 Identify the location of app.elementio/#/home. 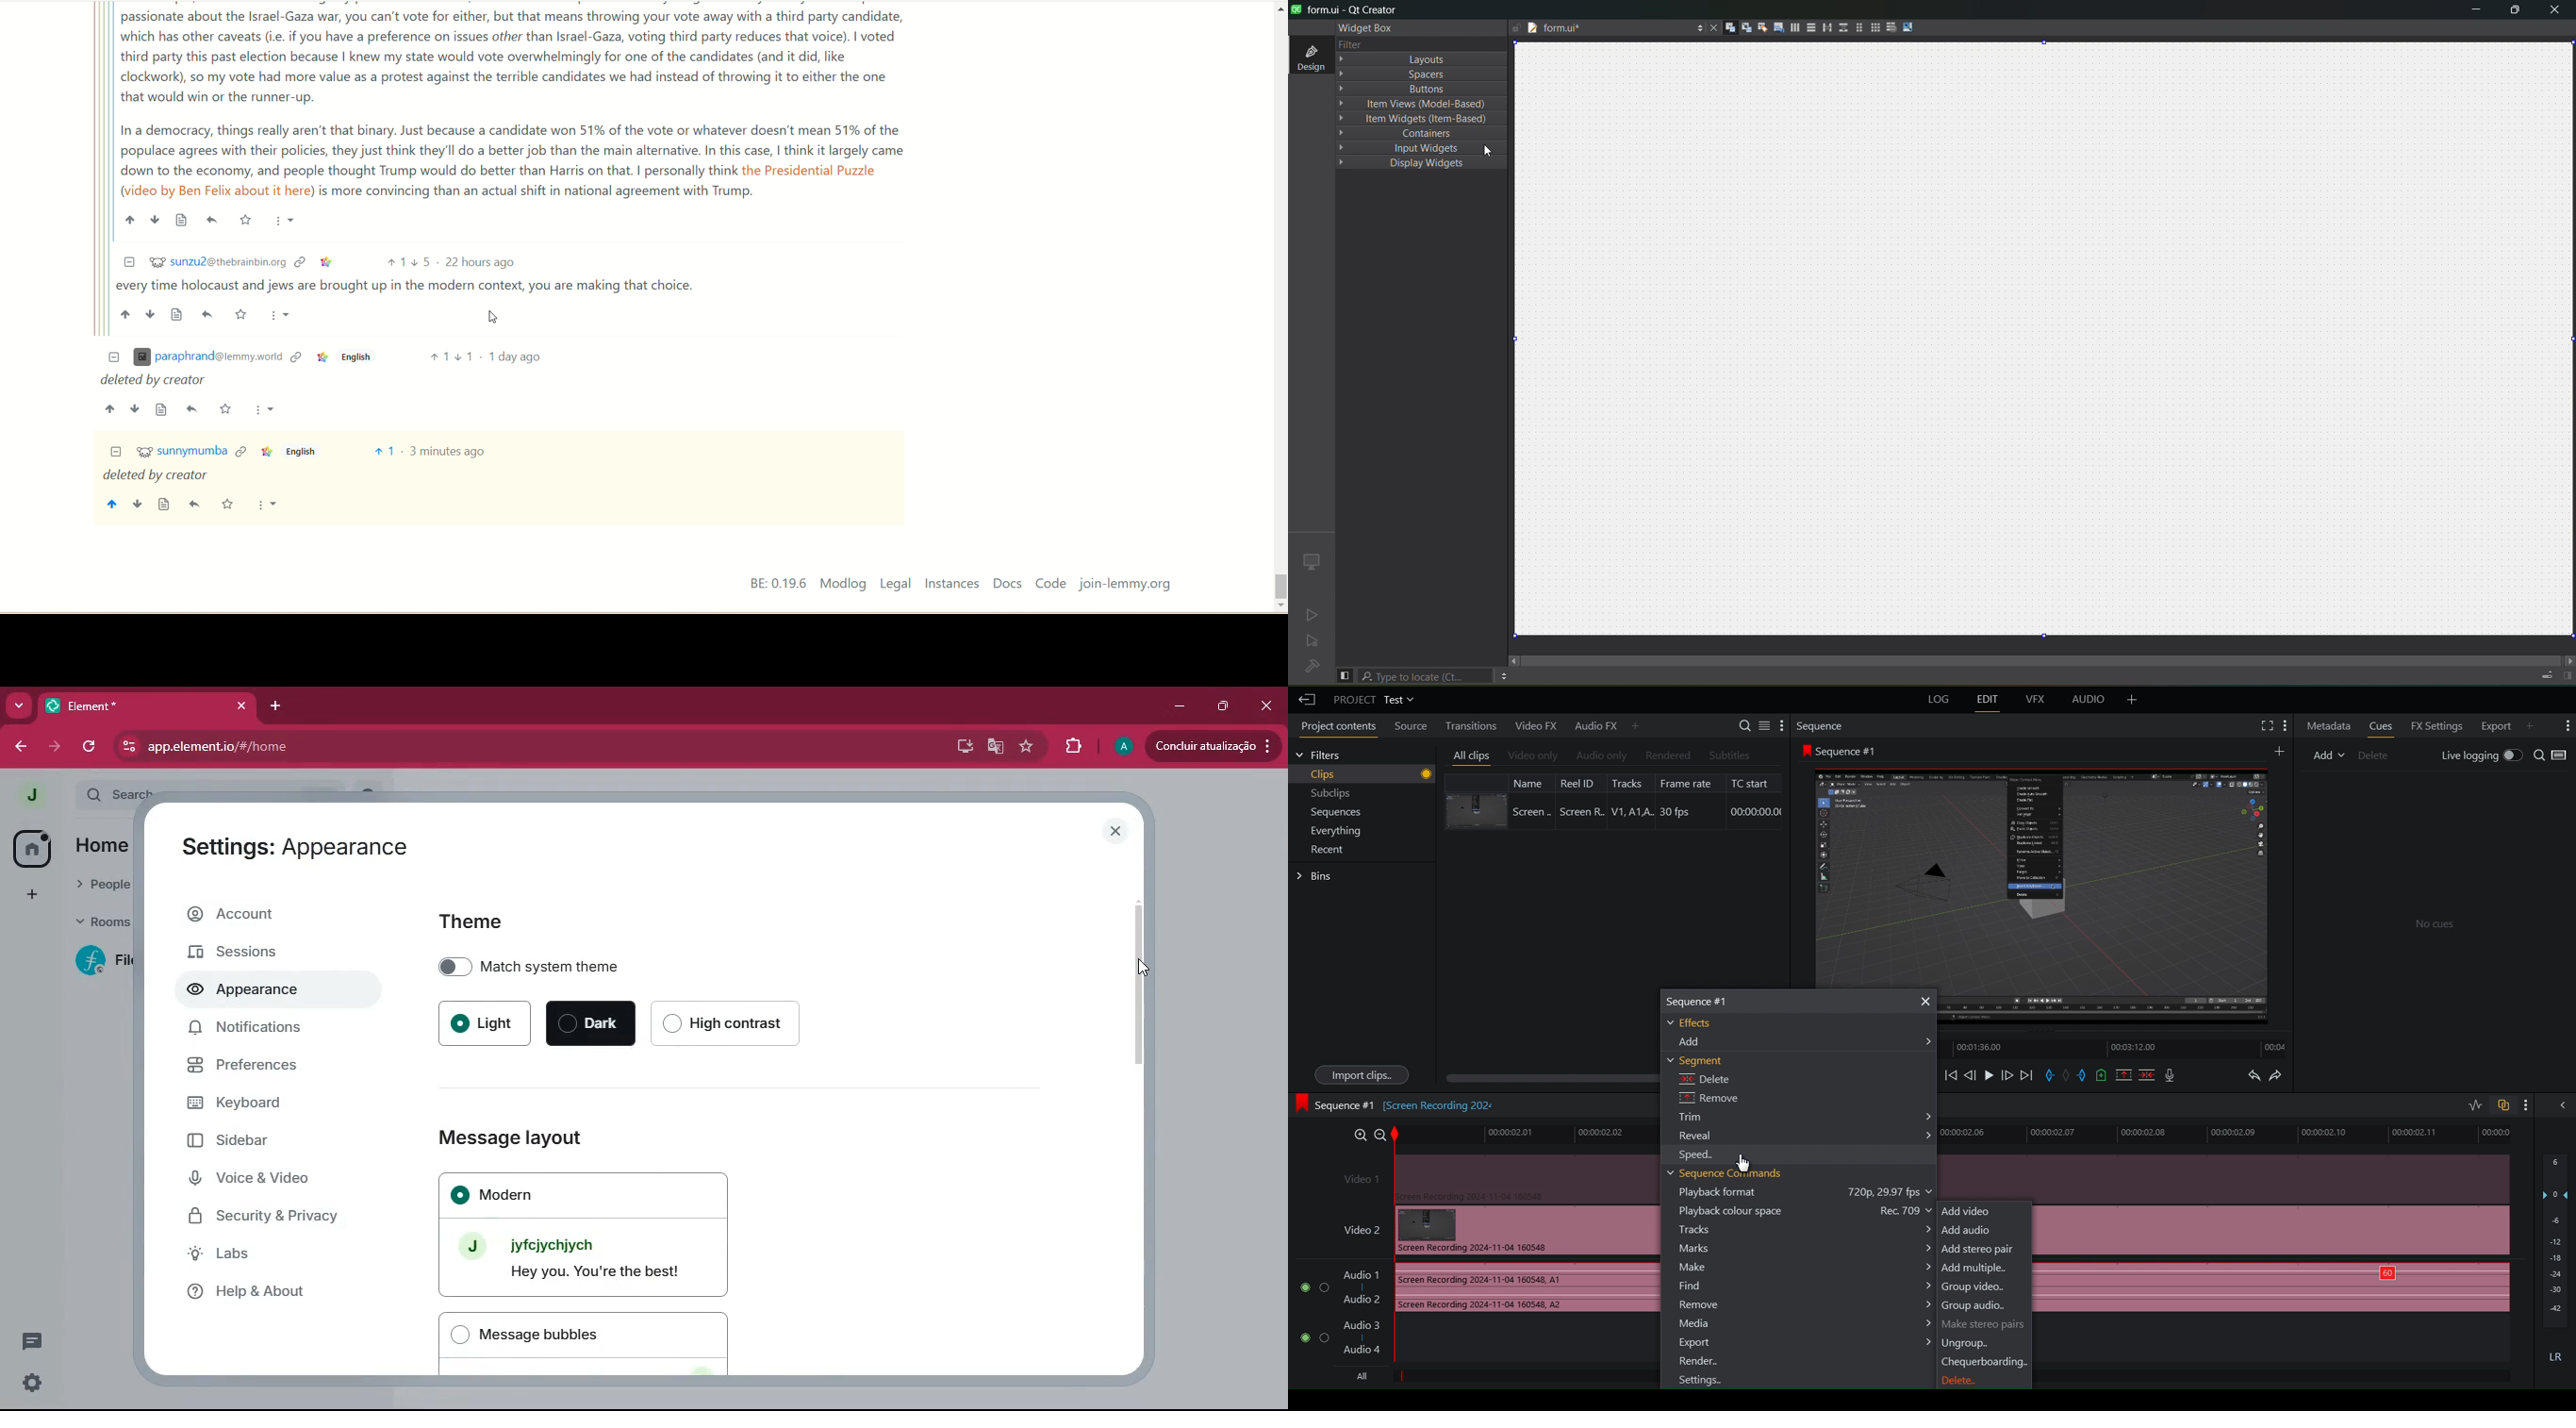
(350, 746).